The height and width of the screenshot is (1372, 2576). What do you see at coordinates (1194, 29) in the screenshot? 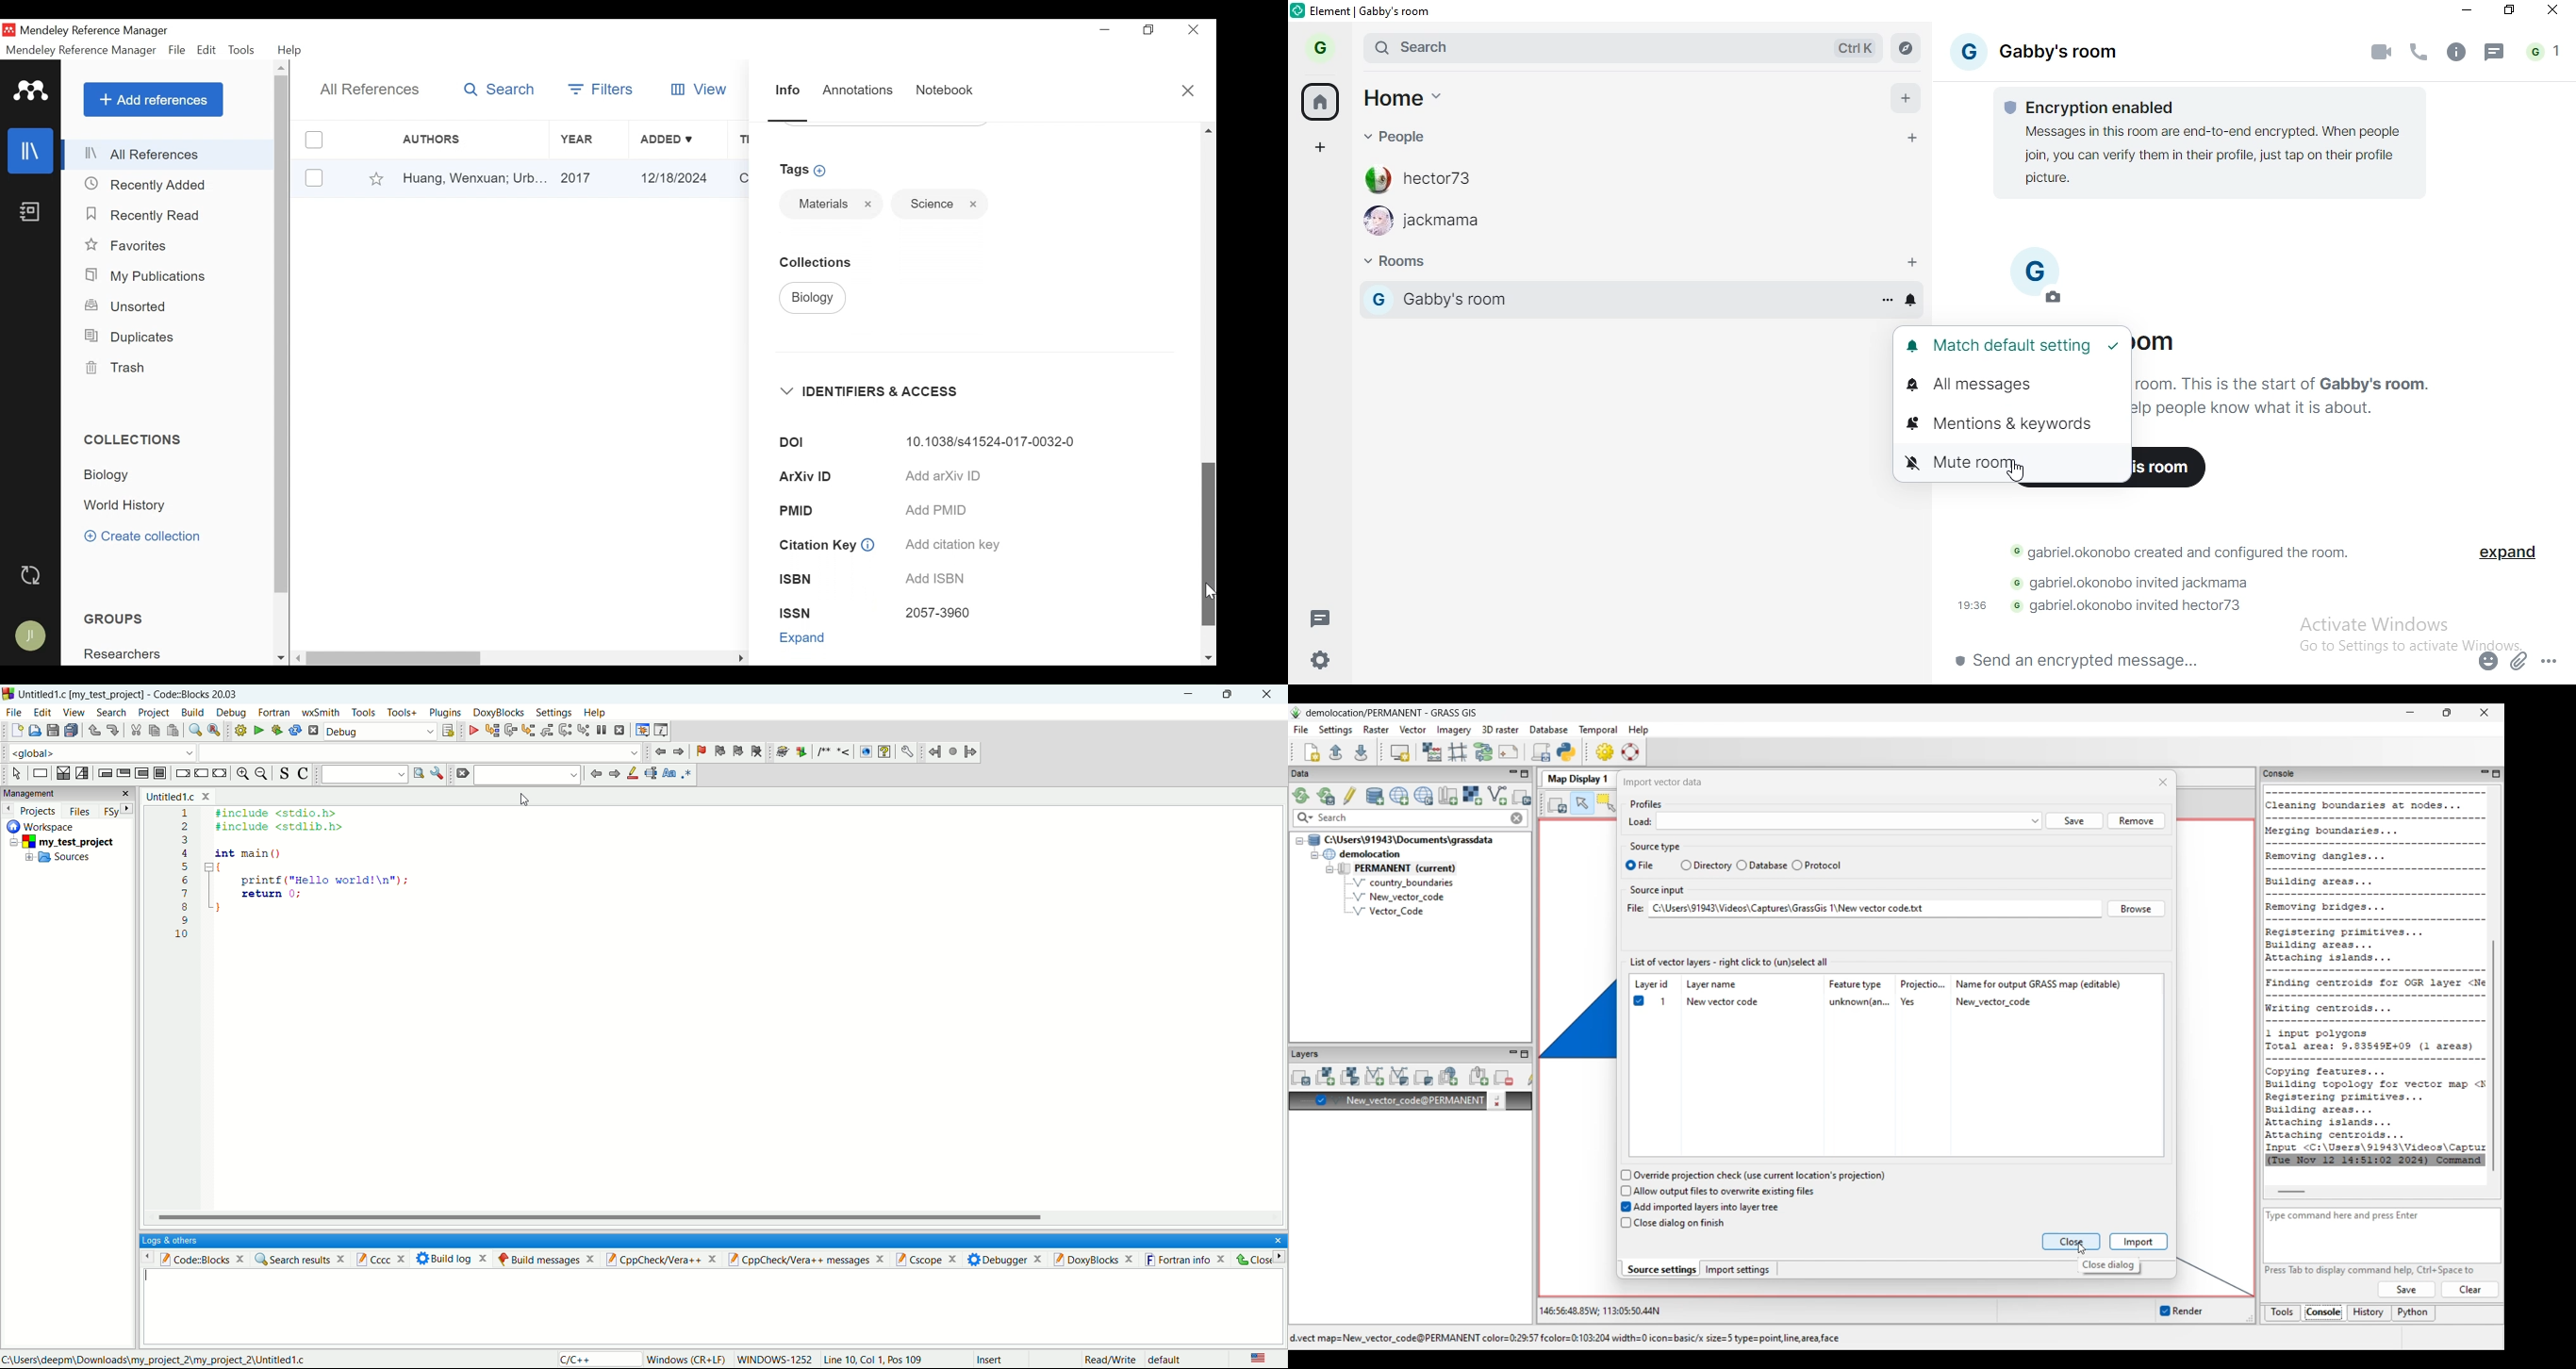
I see `Close` at bounding box center [1194, 29].